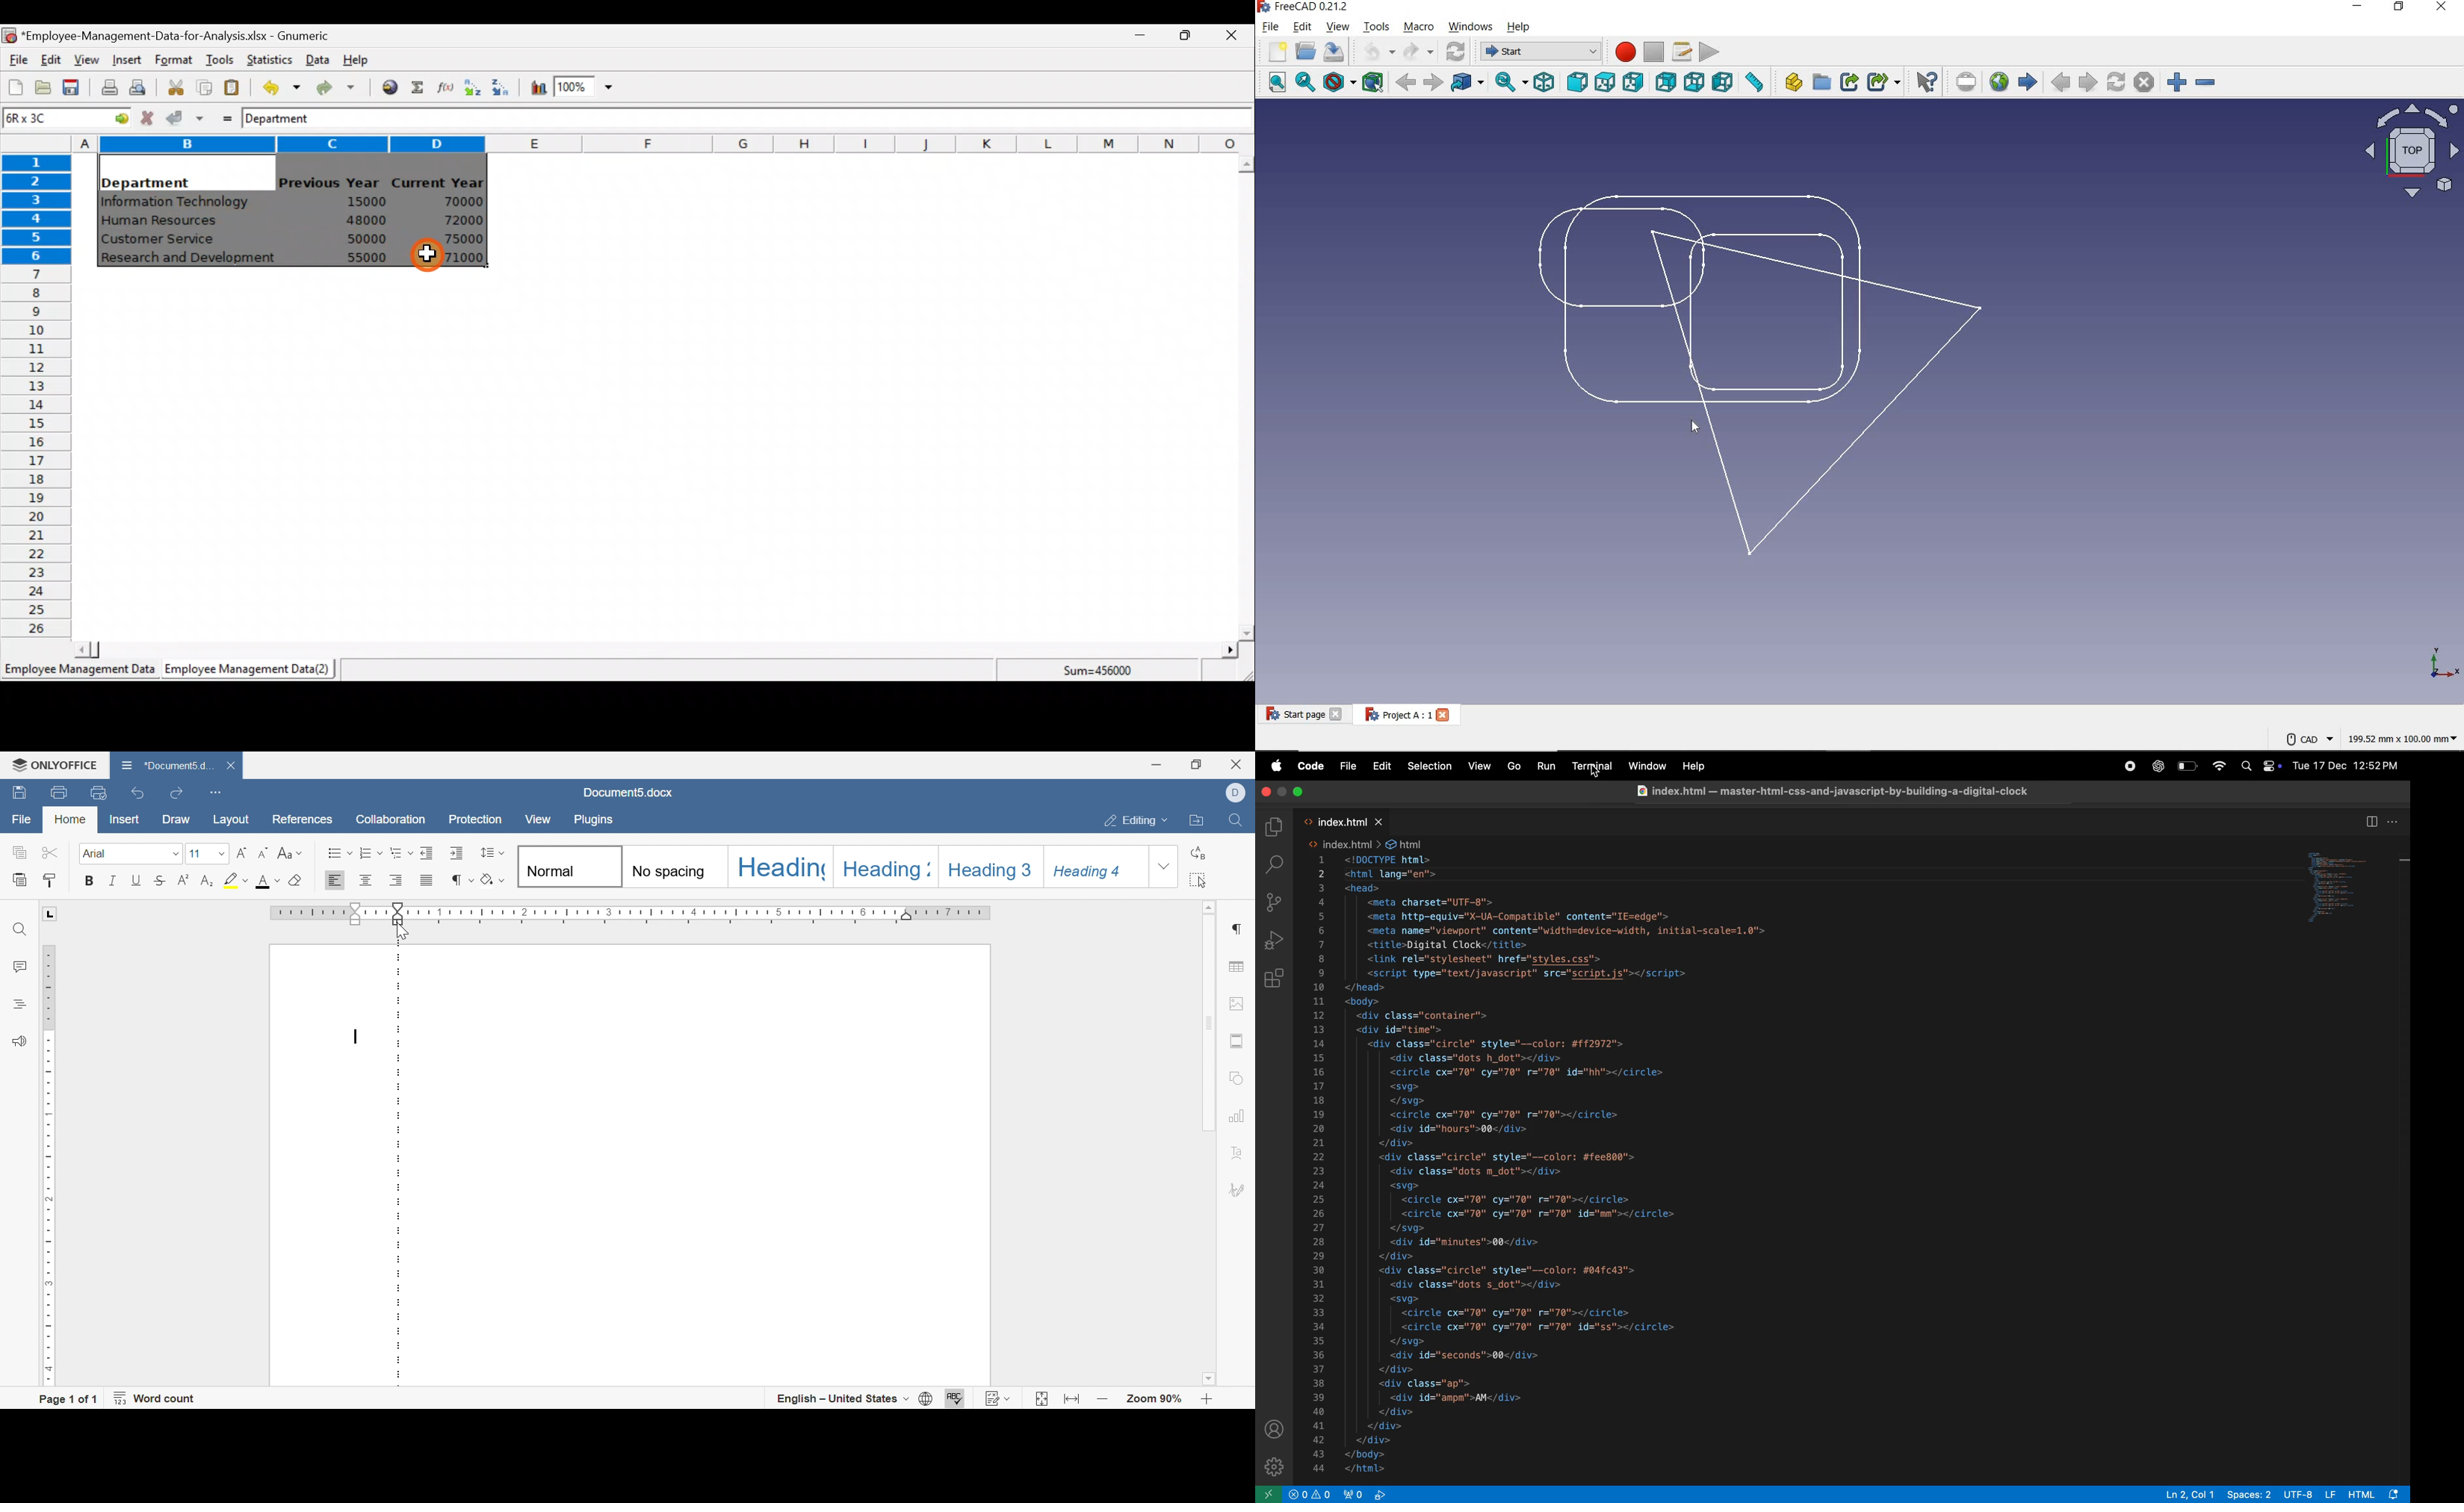  Describe the element at coordinates (1239, 1189) in the screenshot. I see `signature settings` at that location.